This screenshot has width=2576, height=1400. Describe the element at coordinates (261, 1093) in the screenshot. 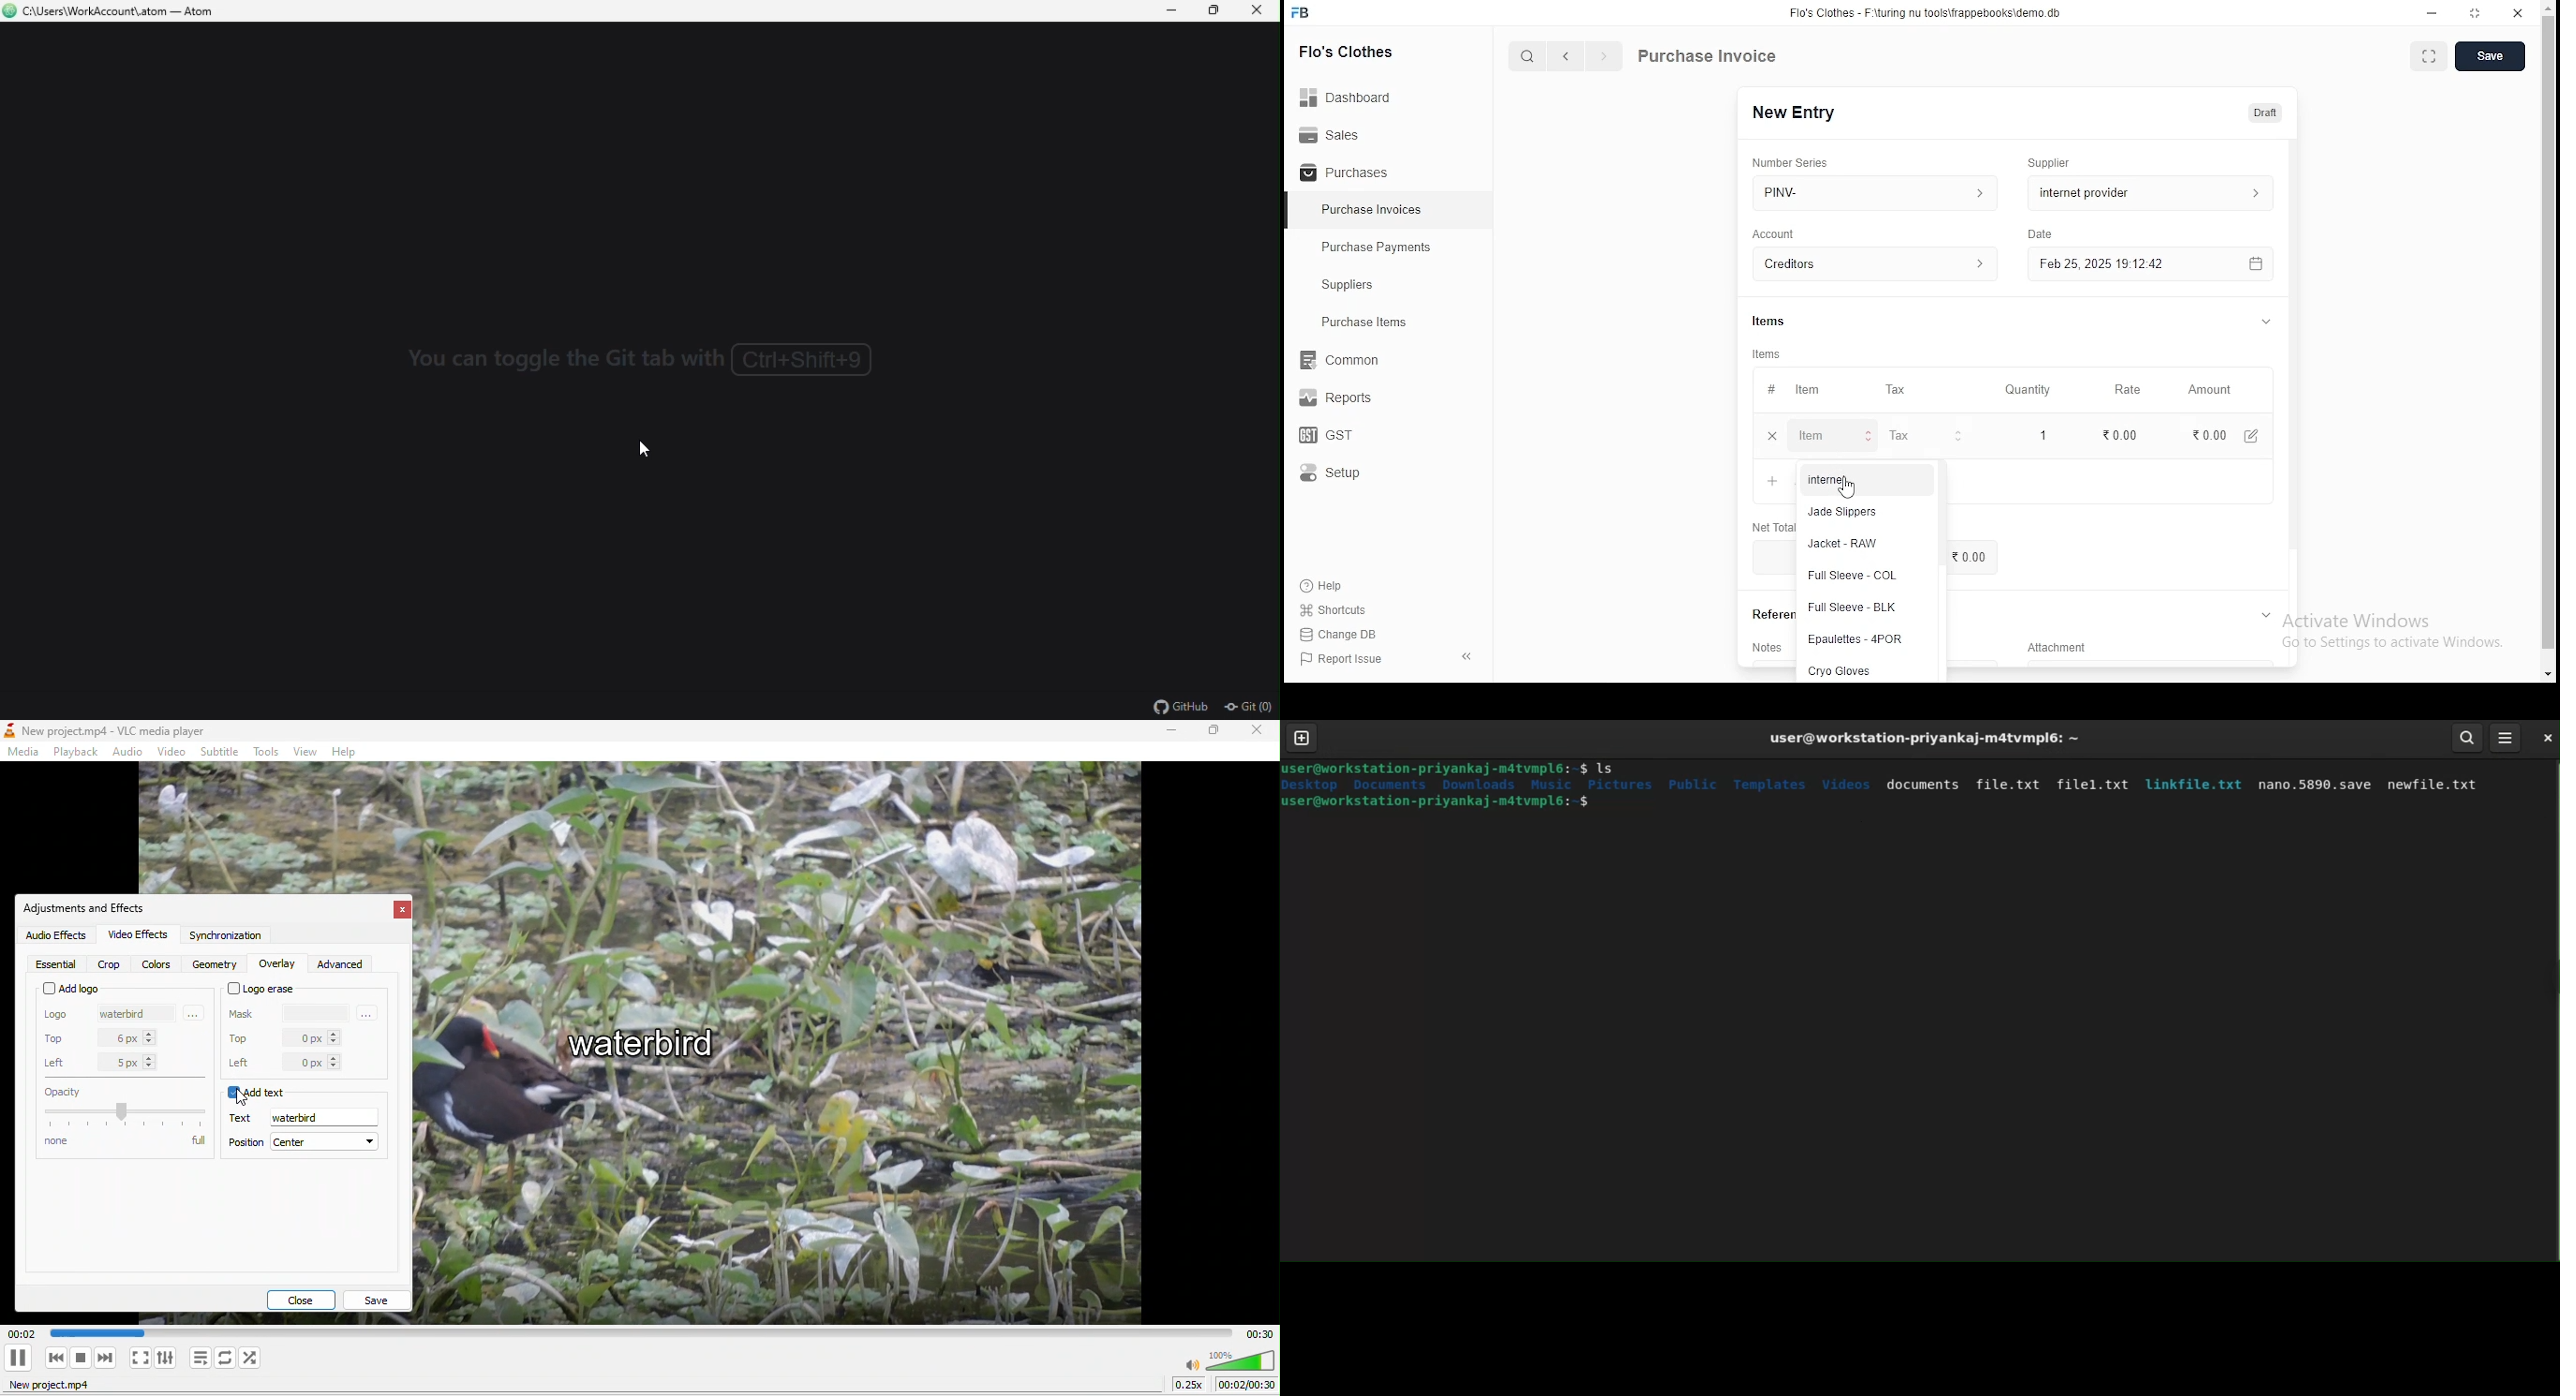

I see `add text` at that location.